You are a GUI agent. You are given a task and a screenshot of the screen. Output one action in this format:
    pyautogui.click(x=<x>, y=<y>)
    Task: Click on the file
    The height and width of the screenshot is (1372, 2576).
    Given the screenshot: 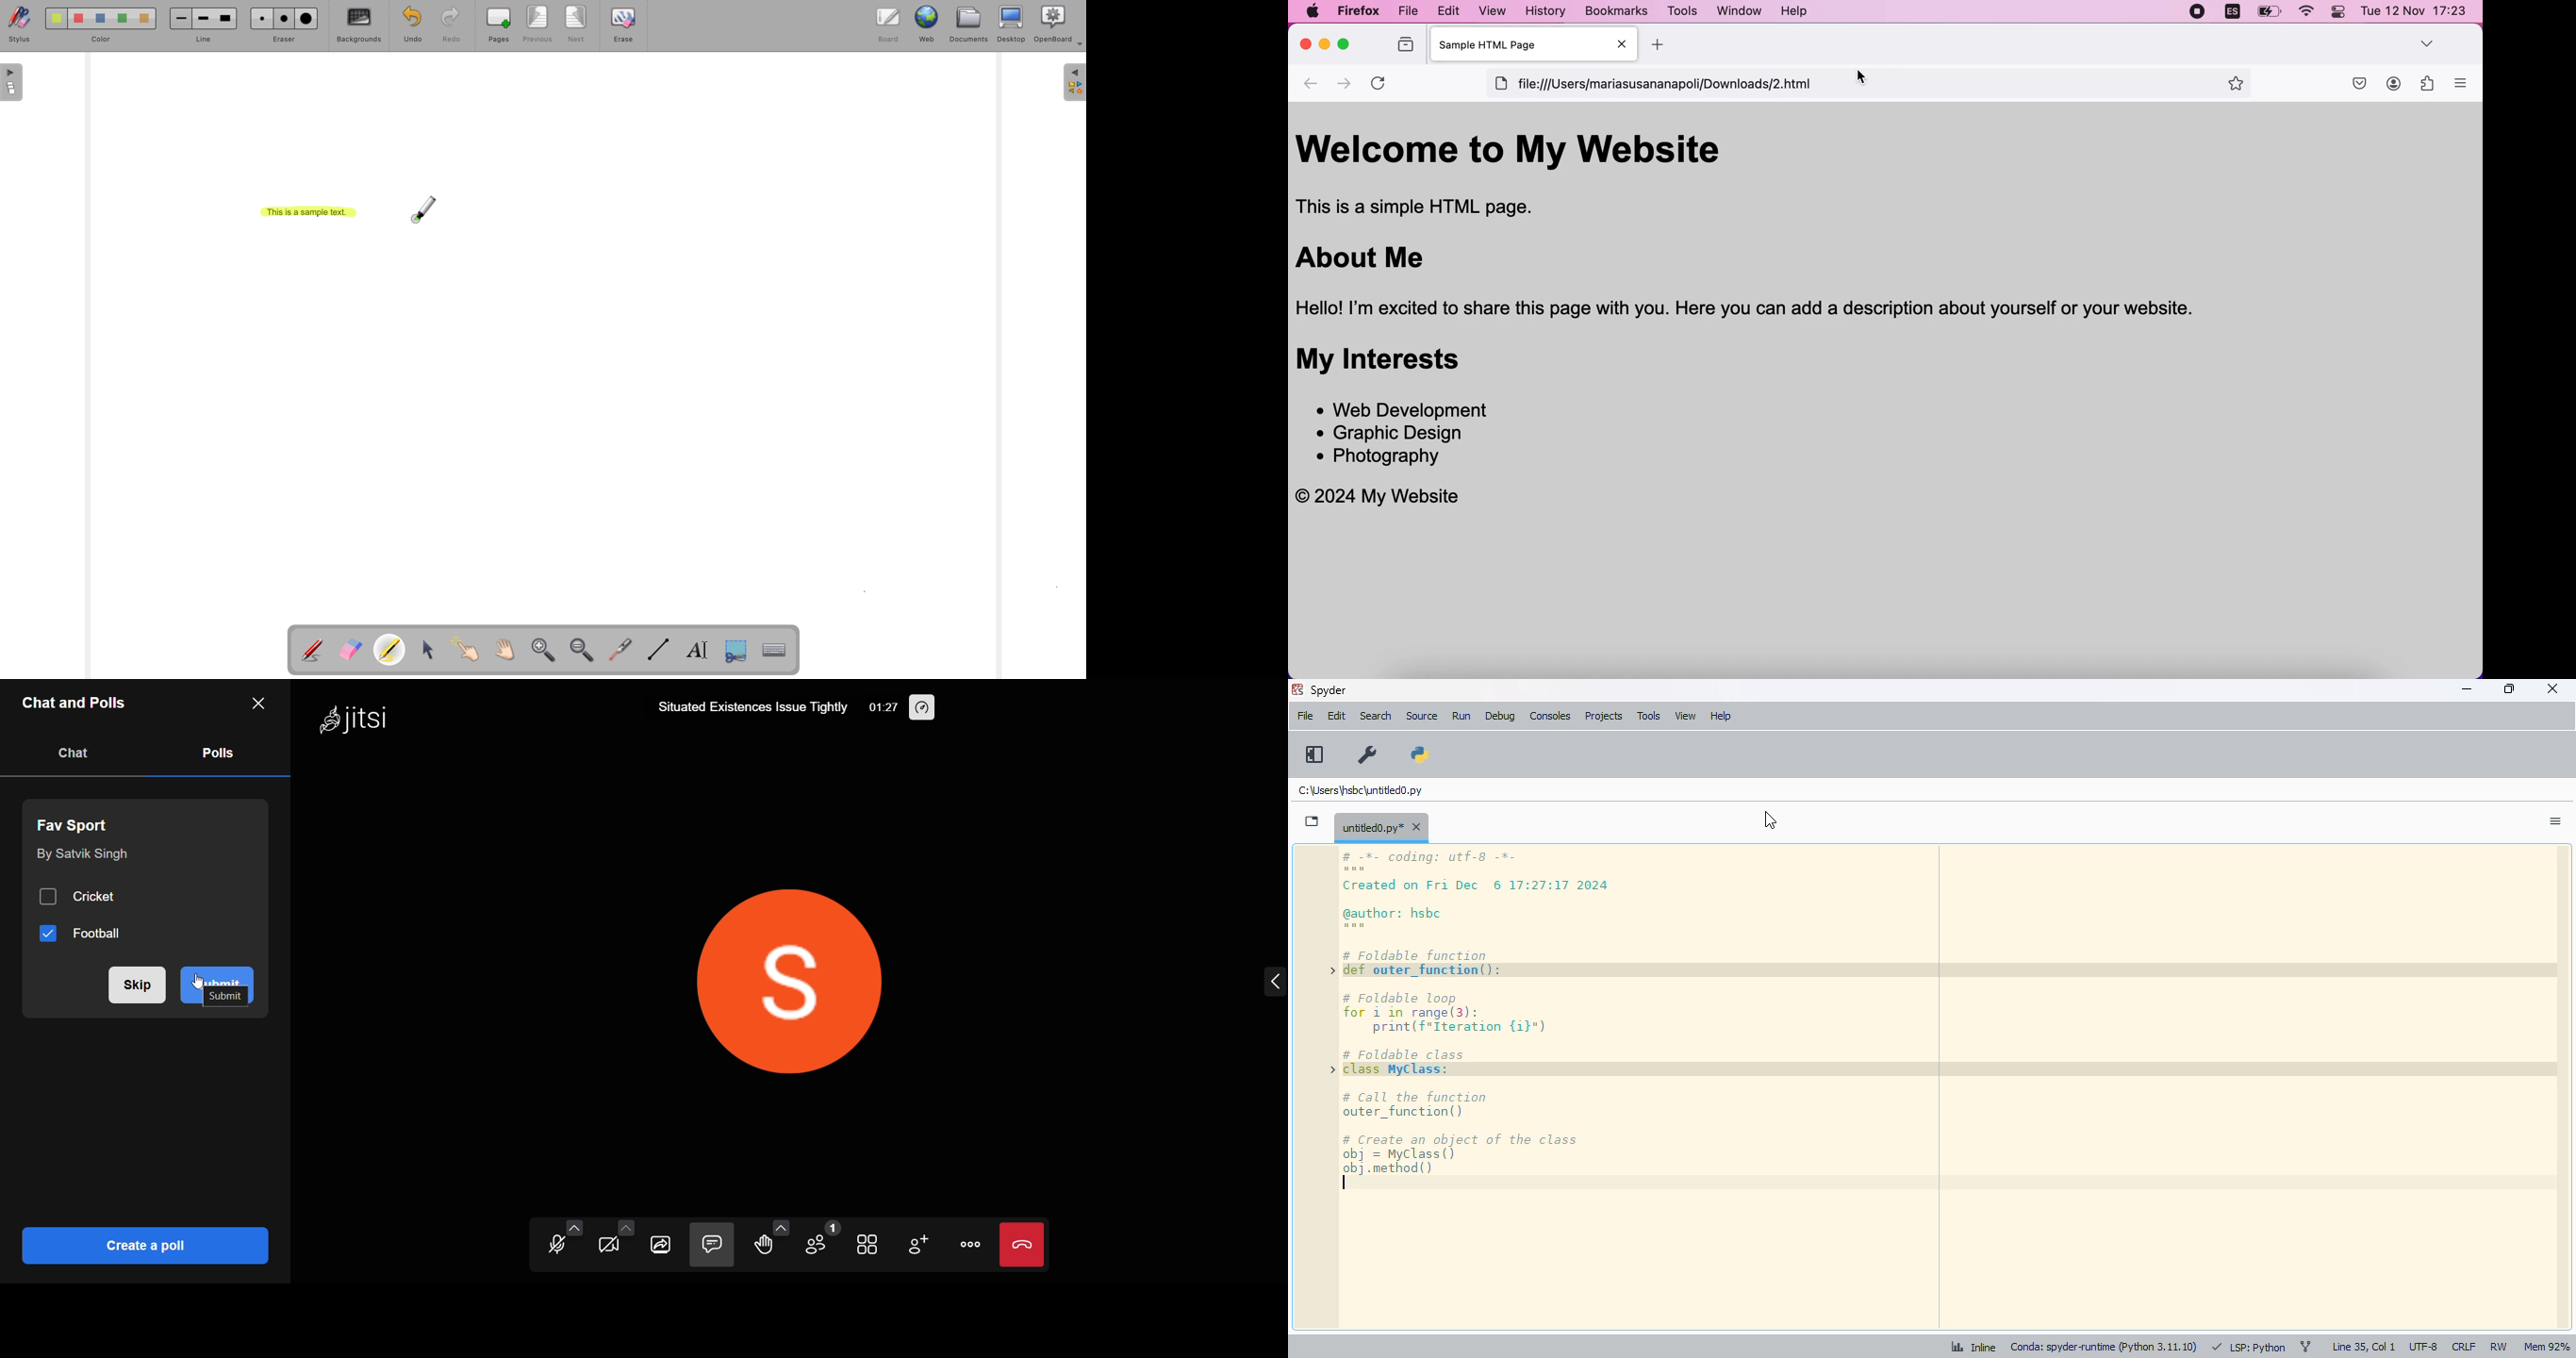 What is the action you would take?
    pyautogui.click(x=1408, y=12)
    